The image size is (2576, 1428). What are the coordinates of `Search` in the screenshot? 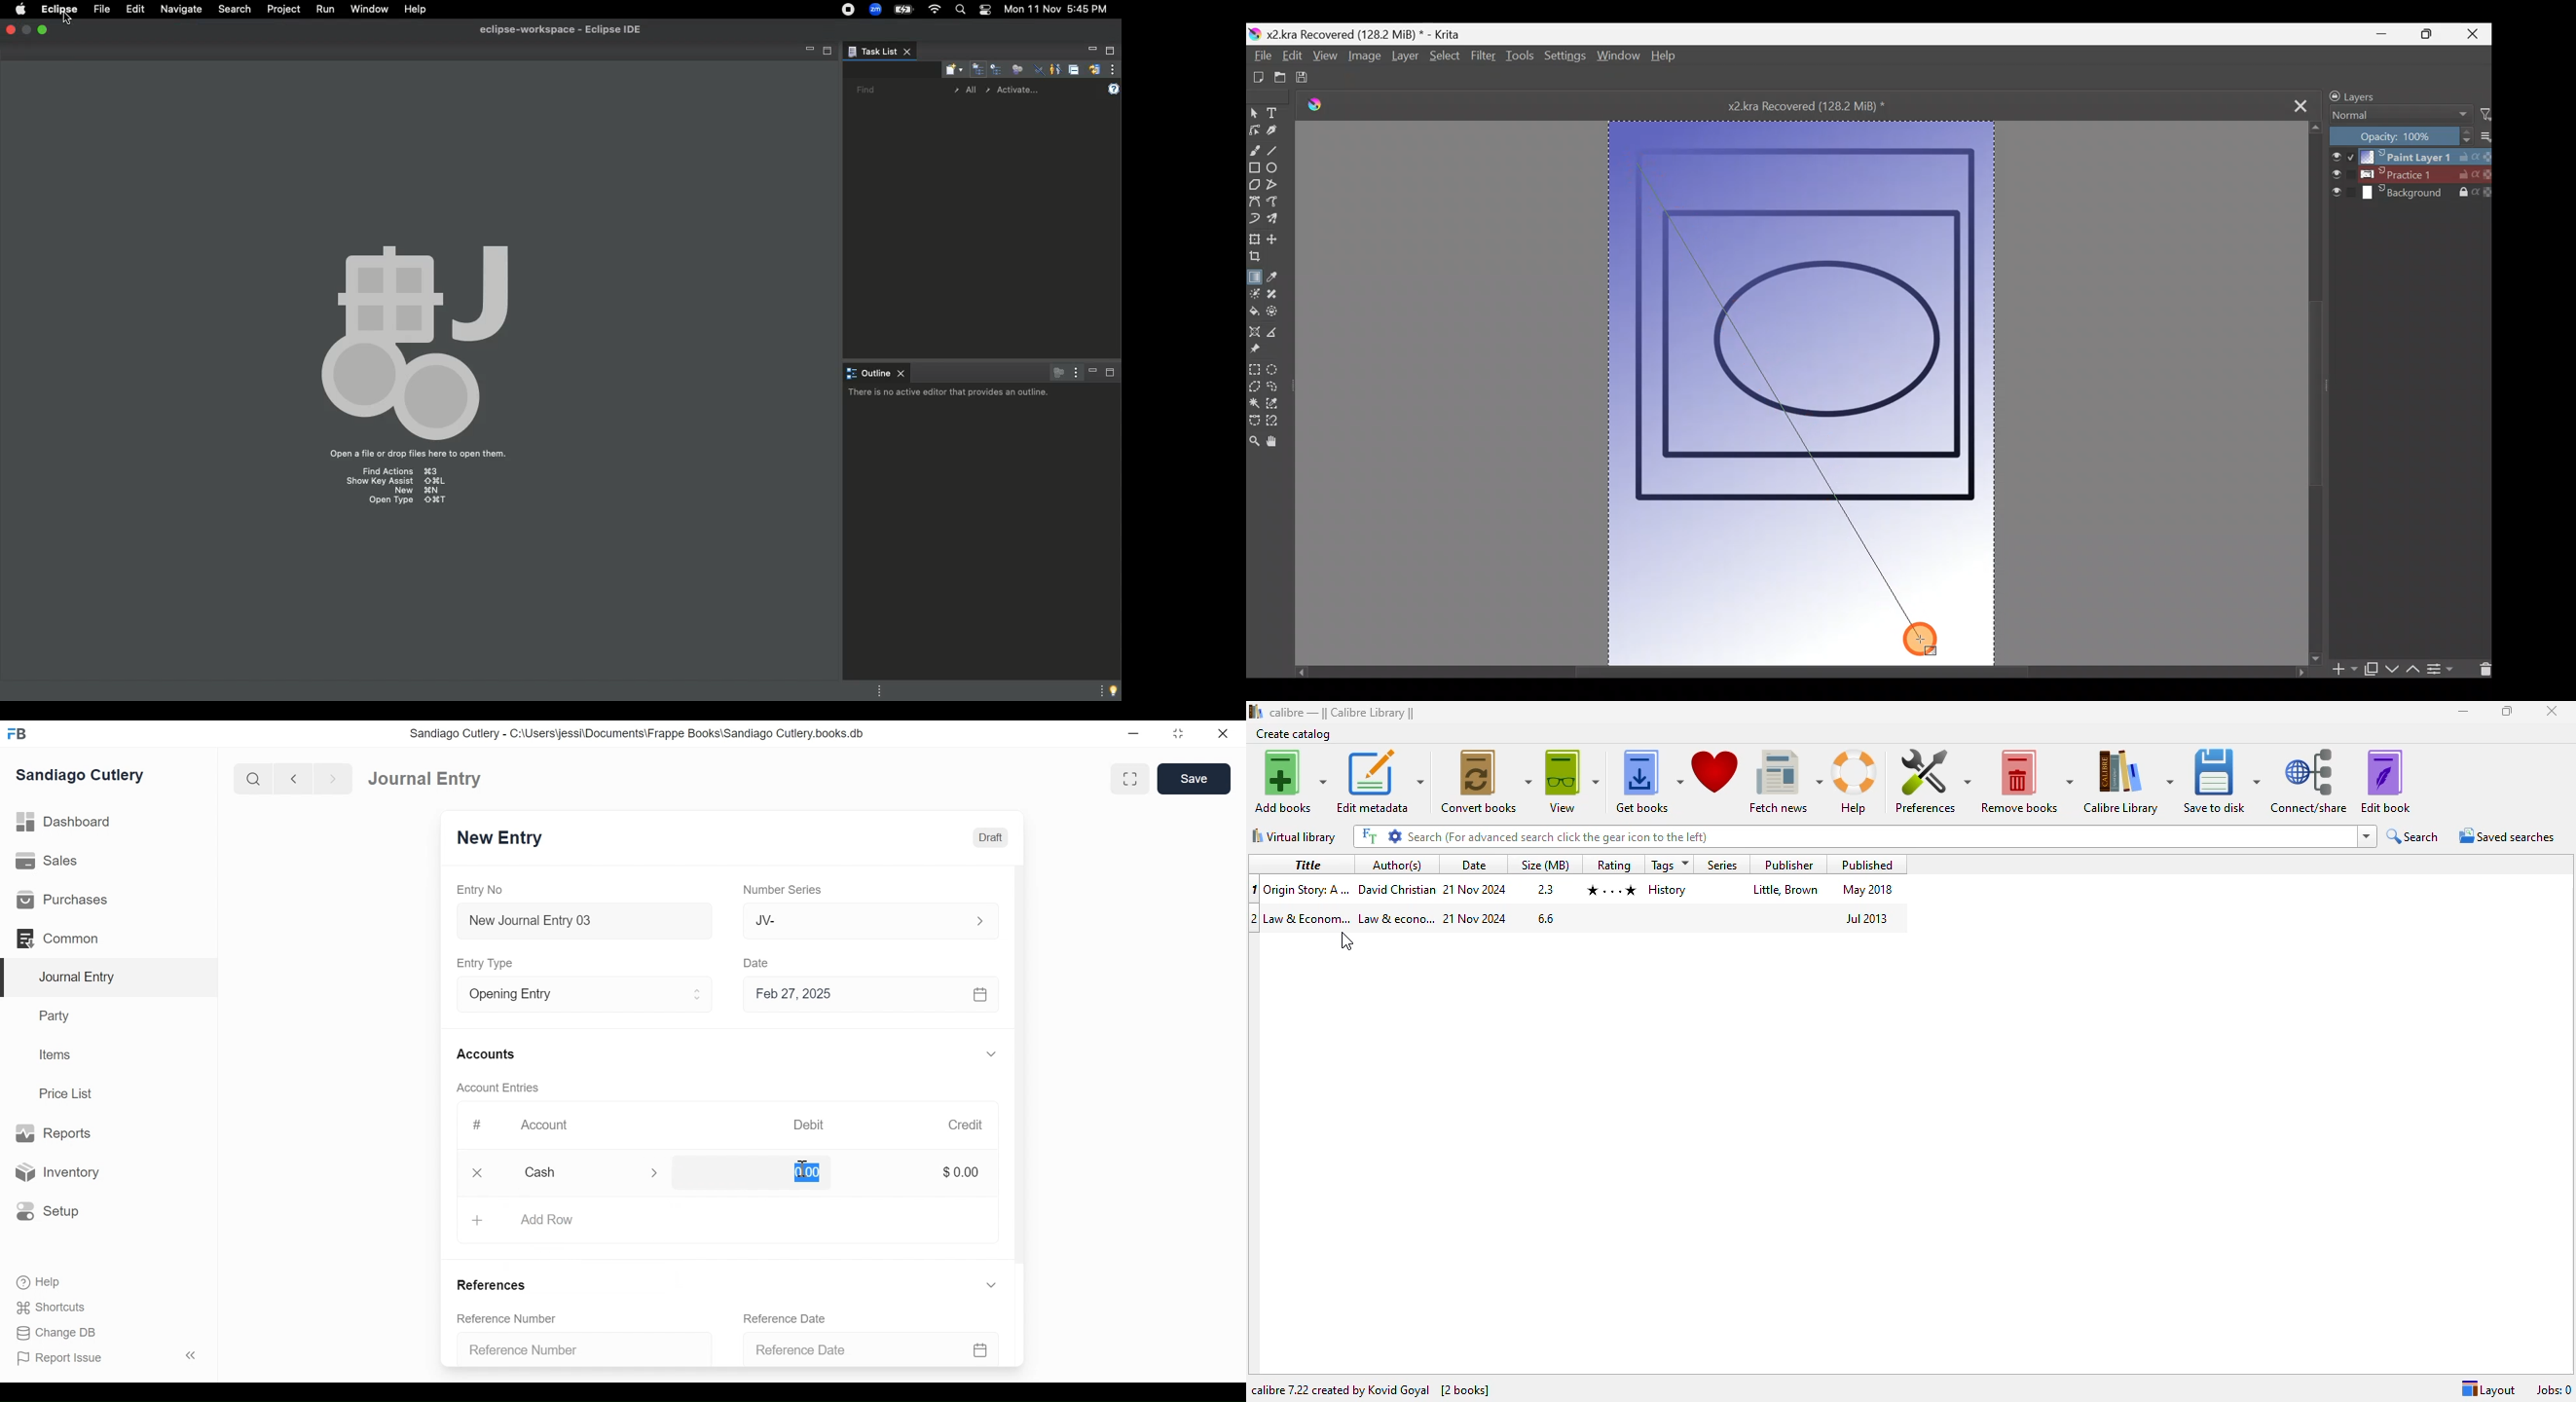 It's located at (252, 778).